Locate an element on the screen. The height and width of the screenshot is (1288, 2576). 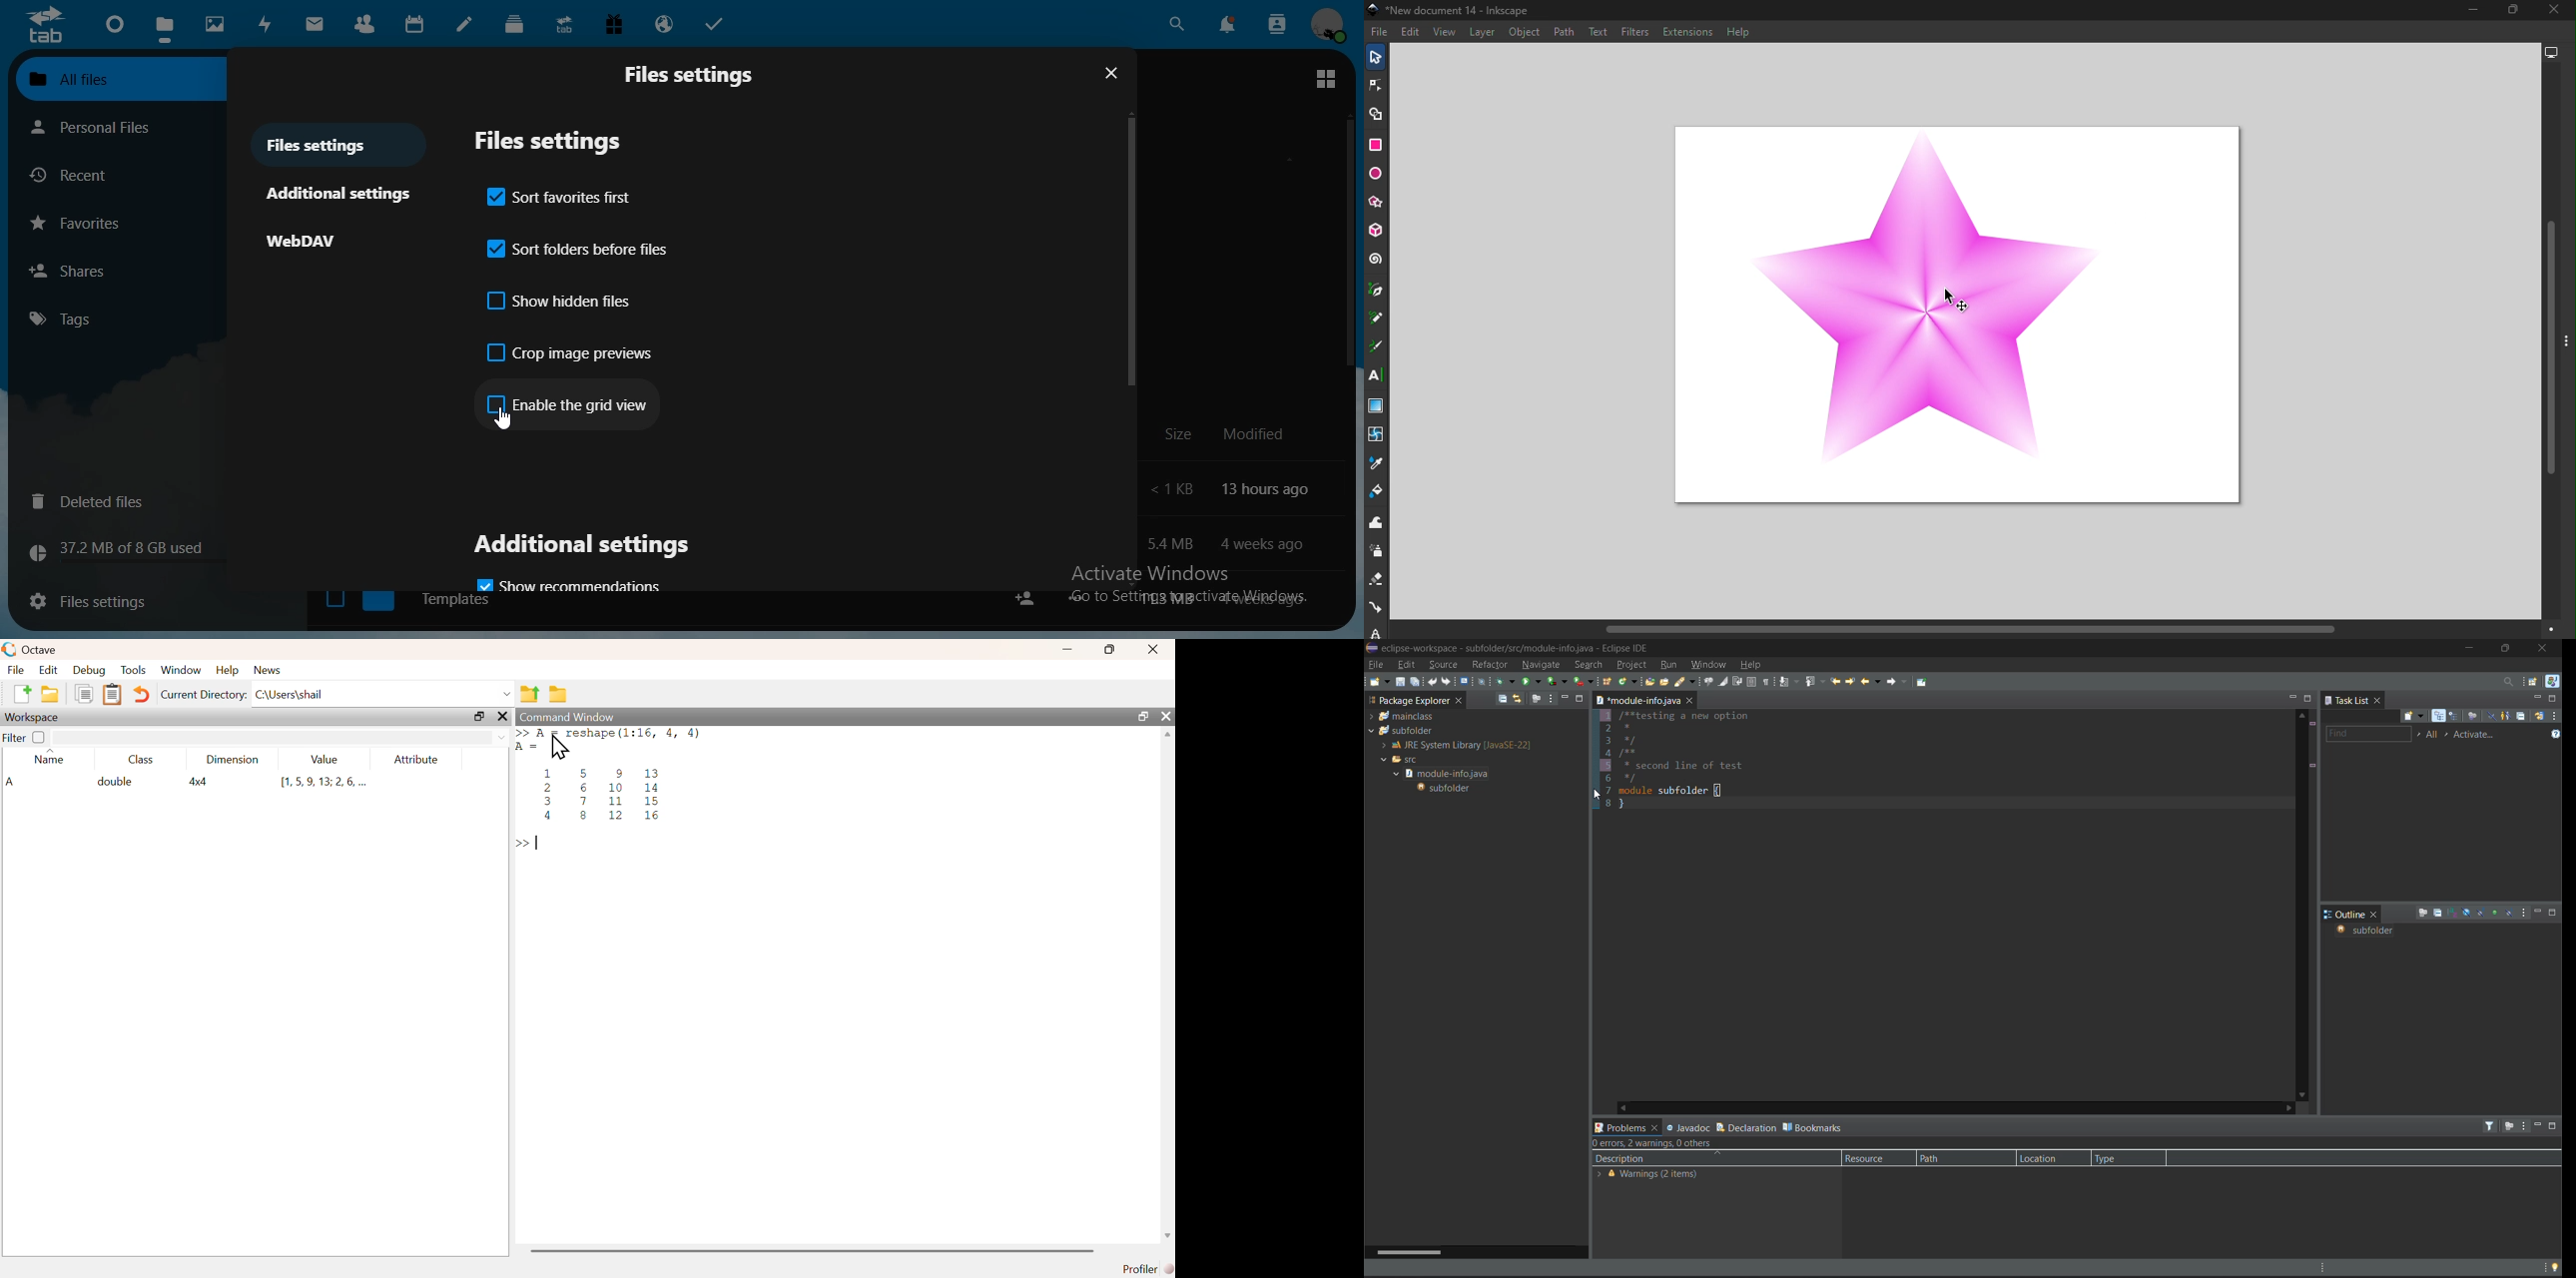
maximize is located at coordinates (2555, 1128).